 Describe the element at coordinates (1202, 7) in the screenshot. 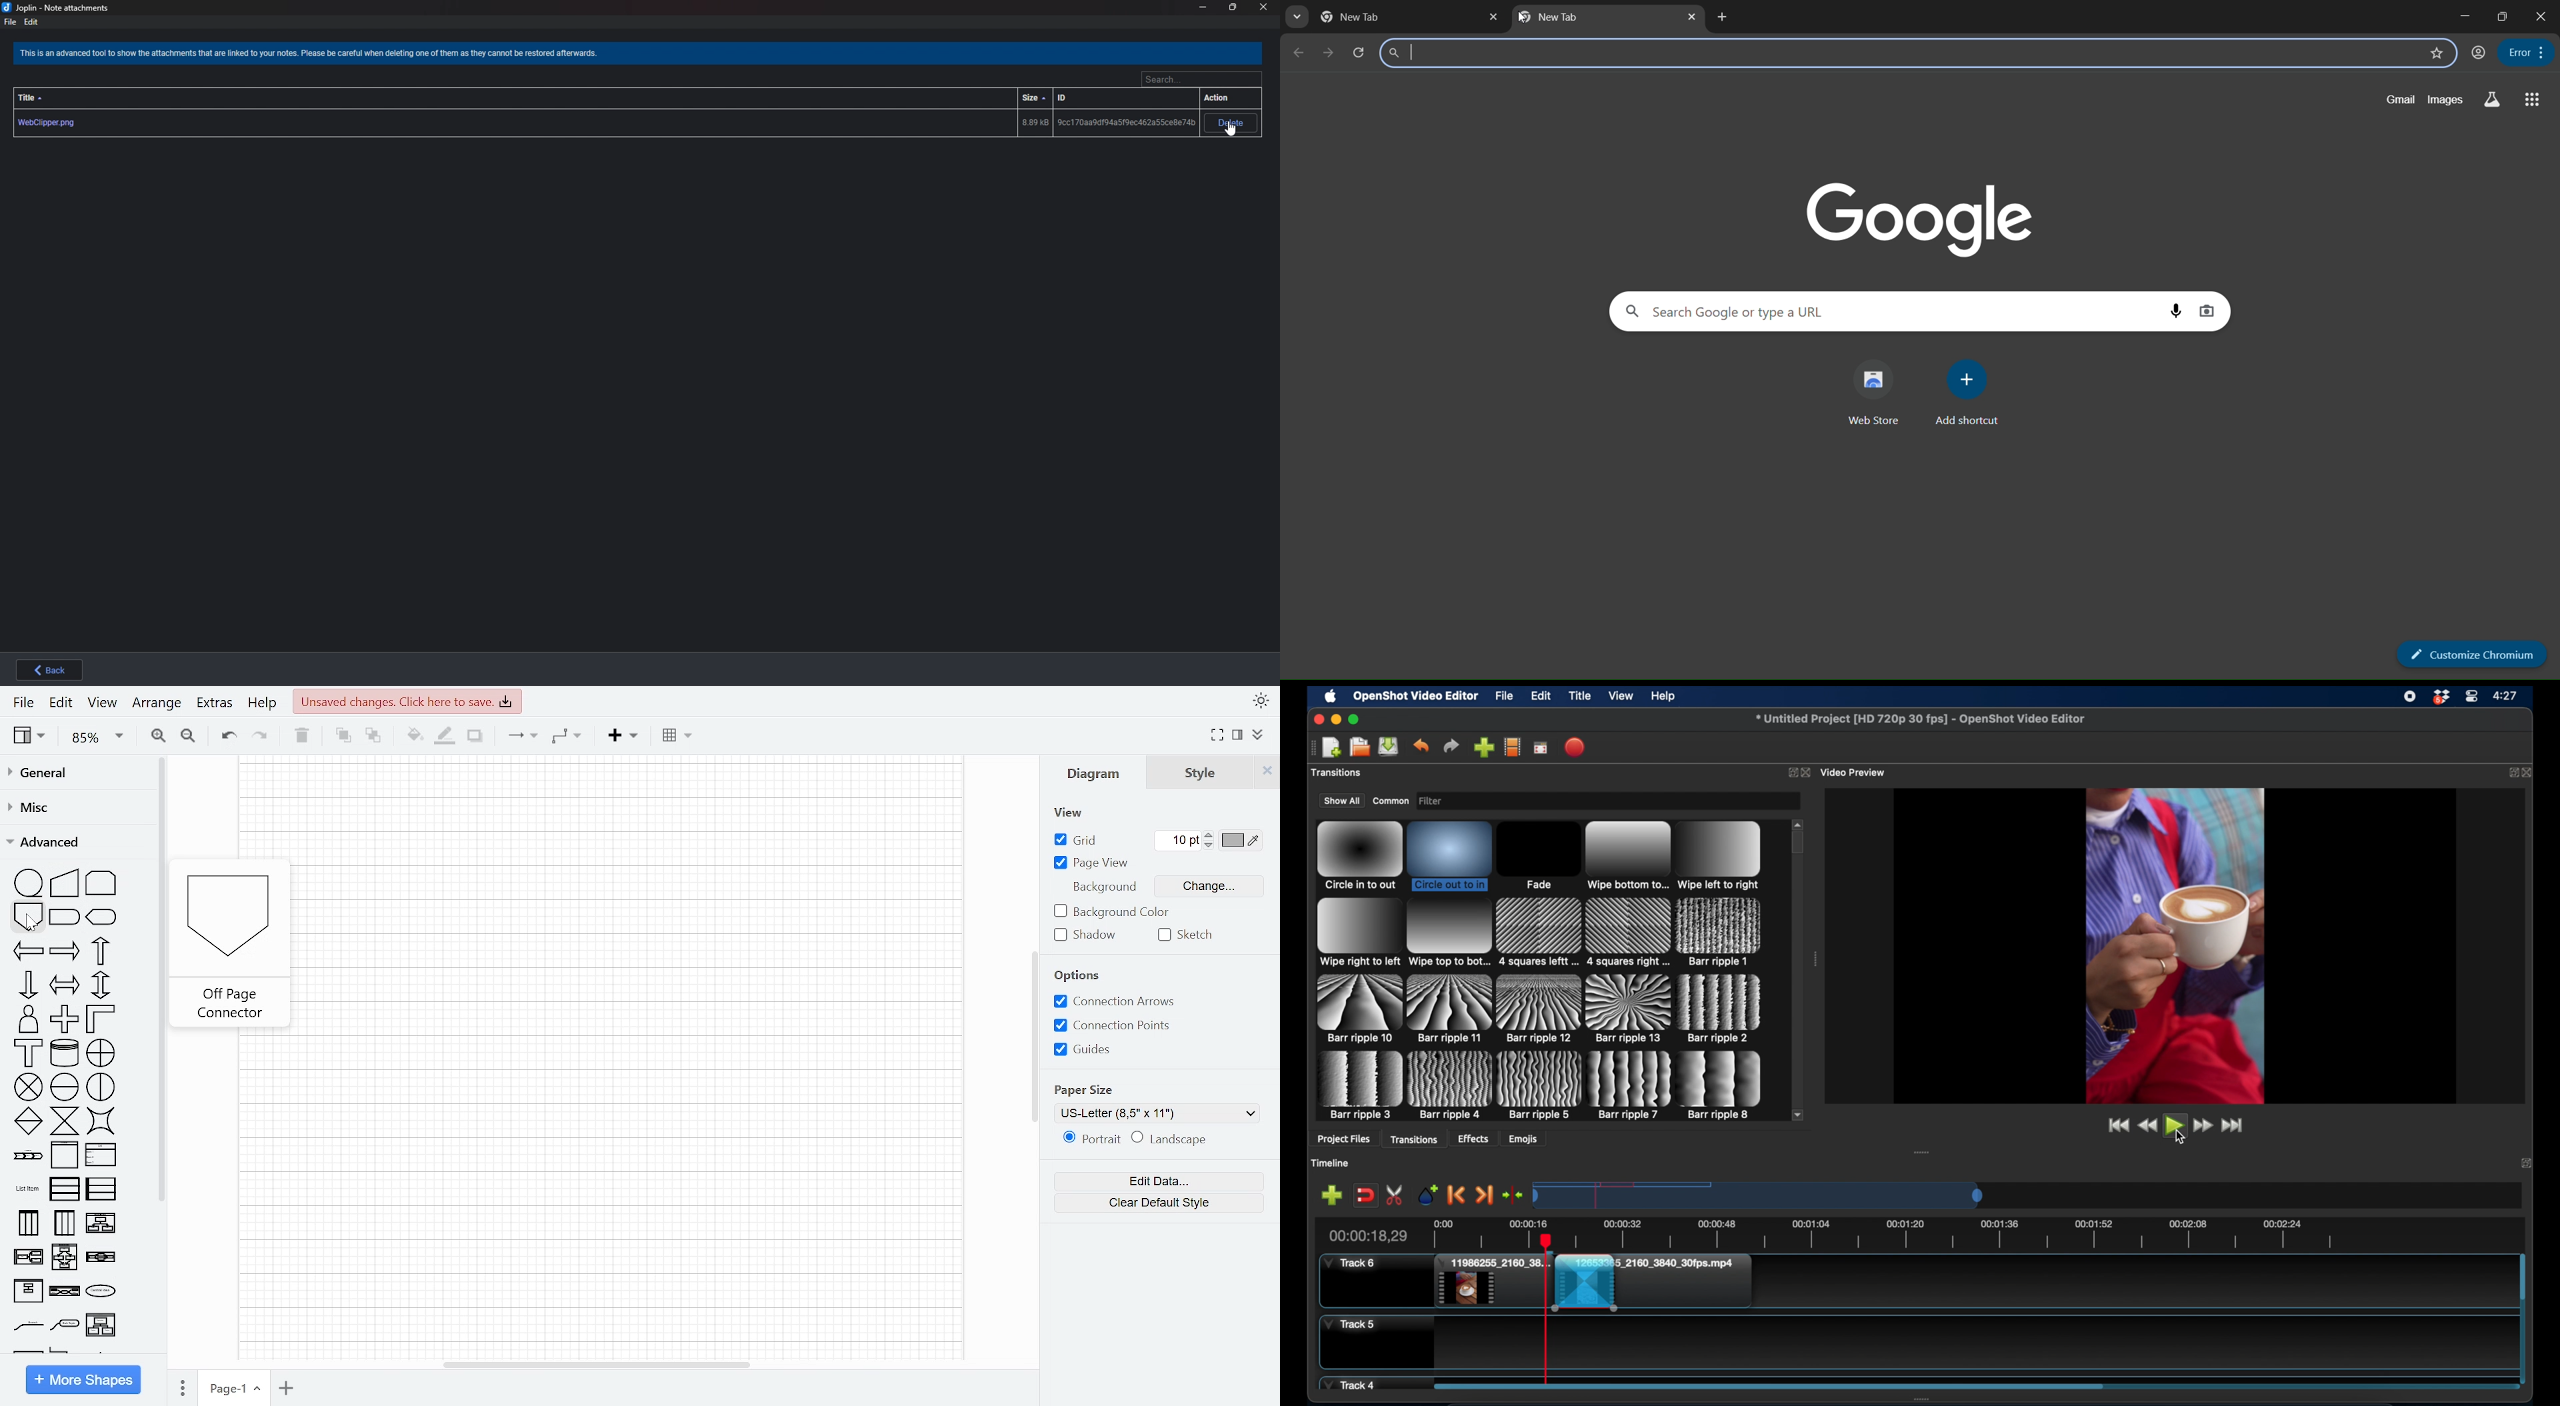

I see `Minimize` at that location.